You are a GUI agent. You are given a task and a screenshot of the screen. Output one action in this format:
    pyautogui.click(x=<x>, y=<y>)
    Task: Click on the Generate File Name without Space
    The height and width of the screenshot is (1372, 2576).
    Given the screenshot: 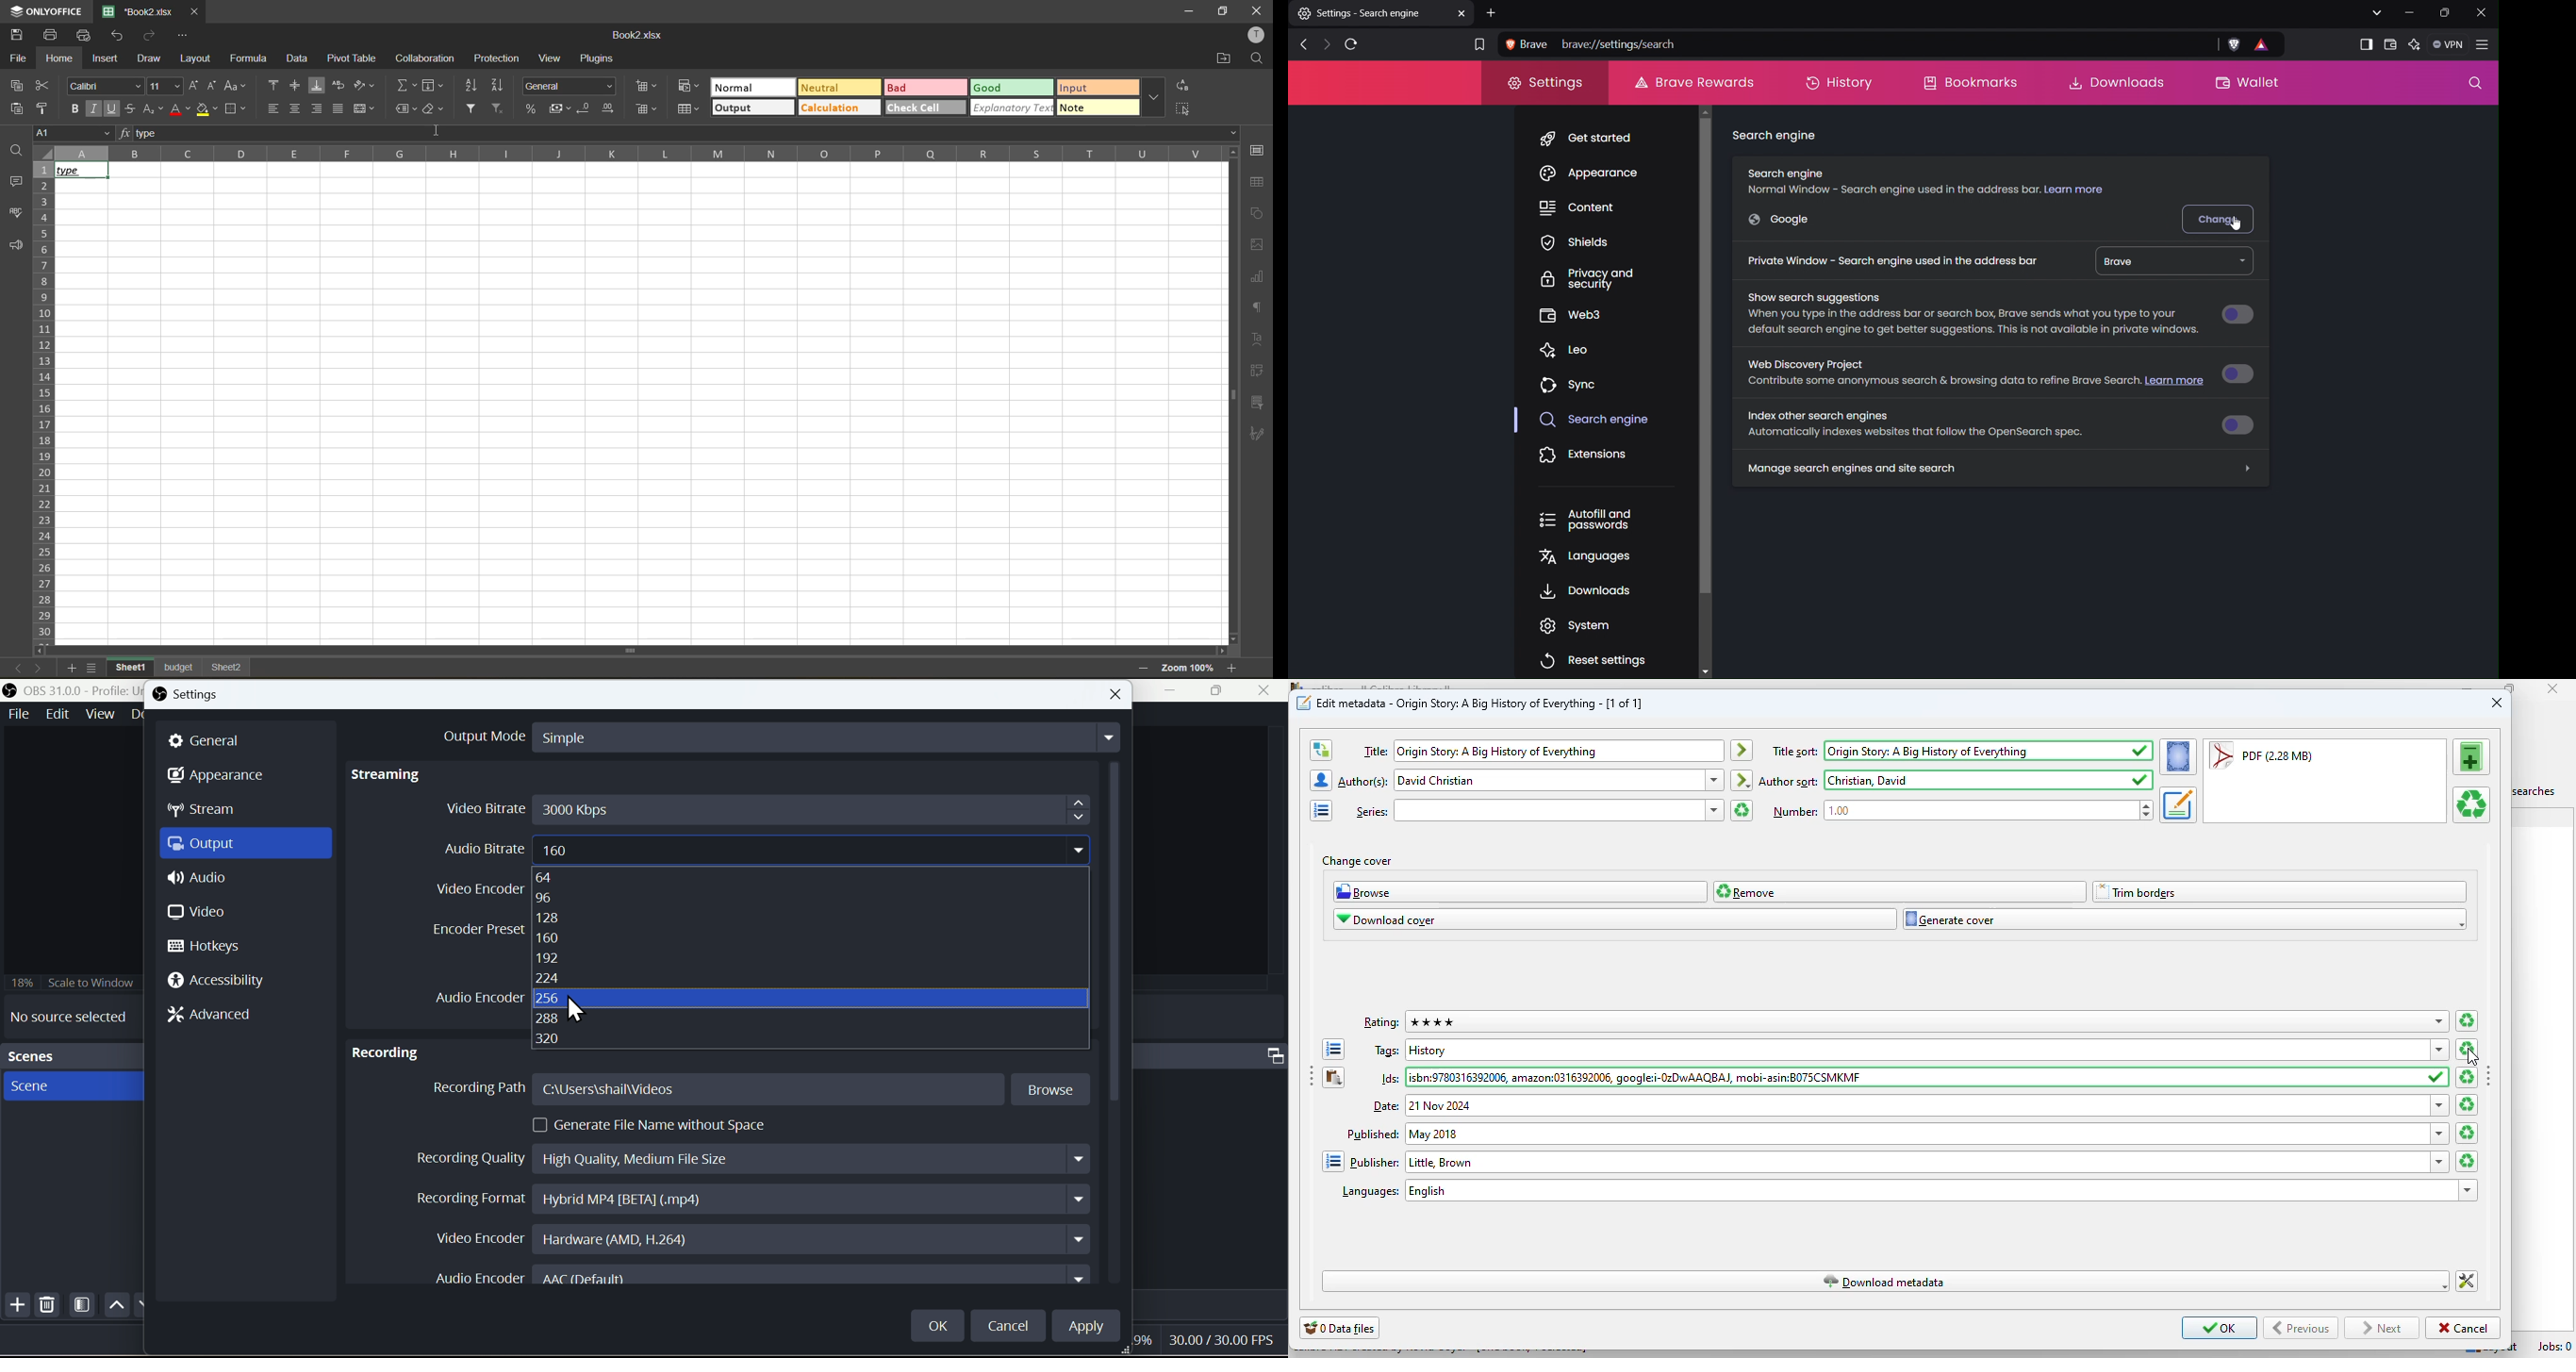 What is the action you would take?
    pyautogui.click(x=654, y=1125)
    